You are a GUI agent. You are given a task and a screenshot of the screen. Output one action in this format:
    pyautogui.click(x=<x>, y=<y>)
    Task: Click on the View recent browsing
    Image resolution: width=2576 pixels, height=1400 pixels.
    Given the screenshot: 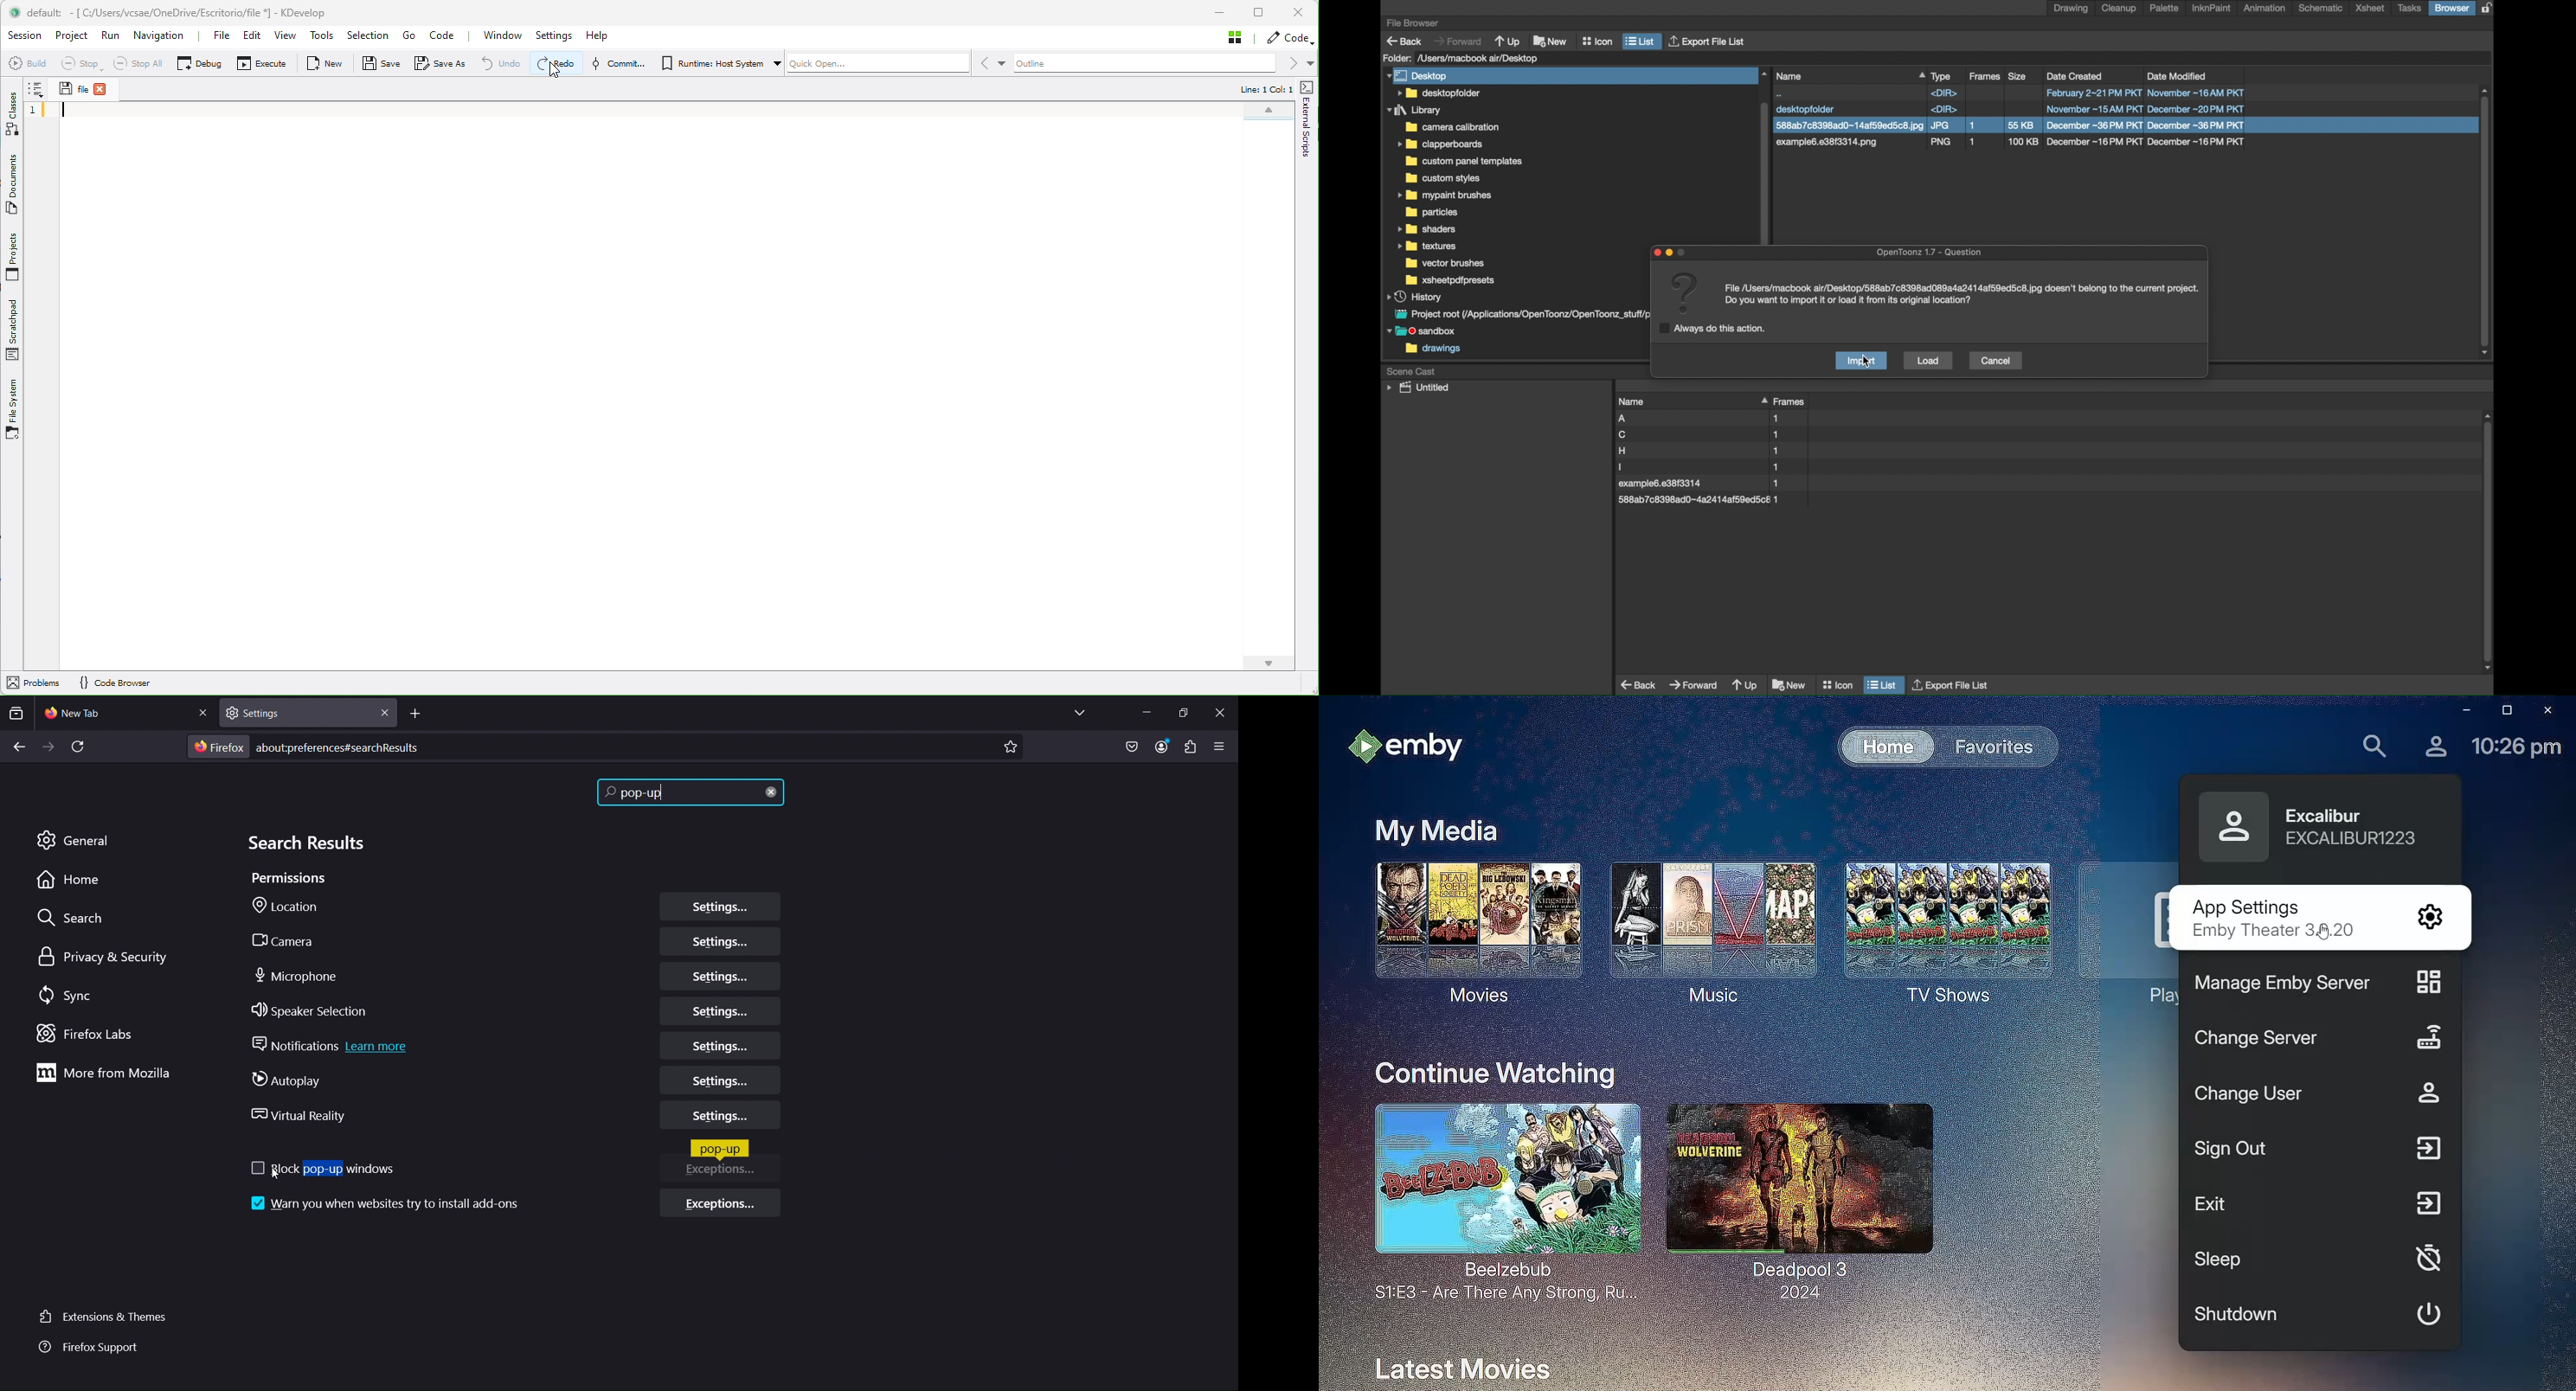 What is the action you would take?
    pyautogui.click(x=19, y=714)
    